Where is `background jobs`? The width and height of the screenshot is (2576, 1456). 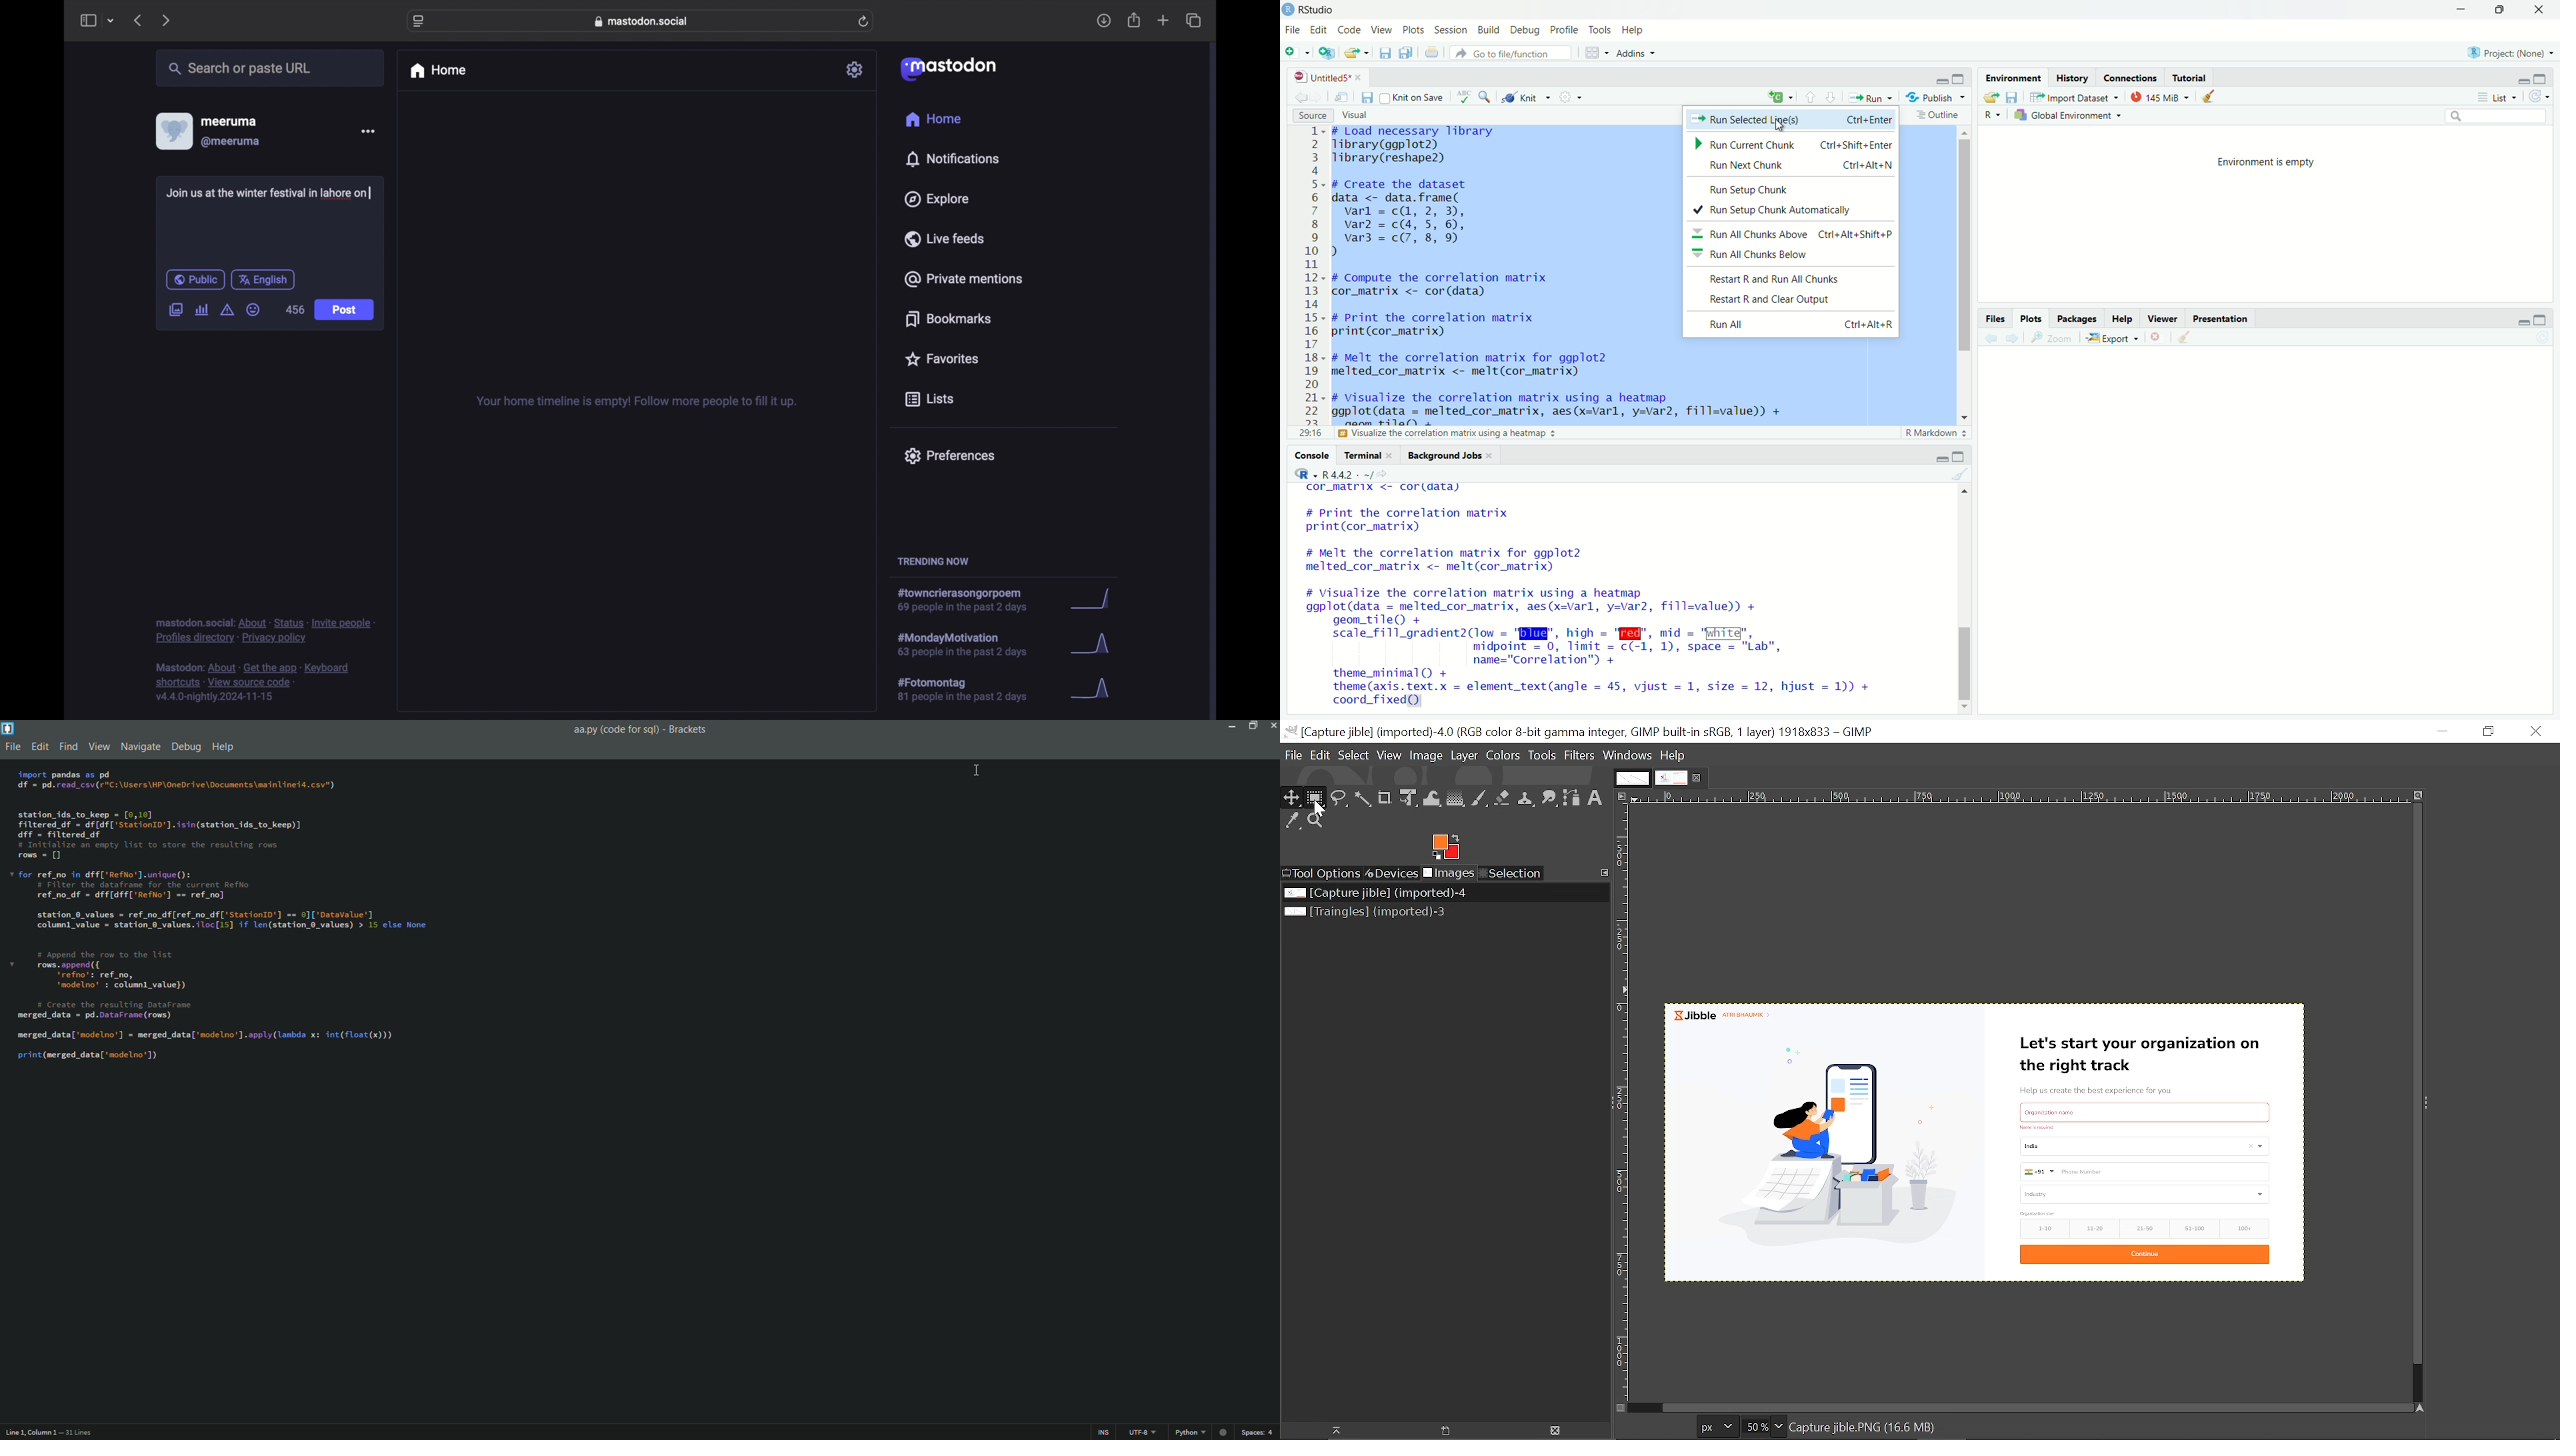 background jobs is located at coordinates (1451, 455).